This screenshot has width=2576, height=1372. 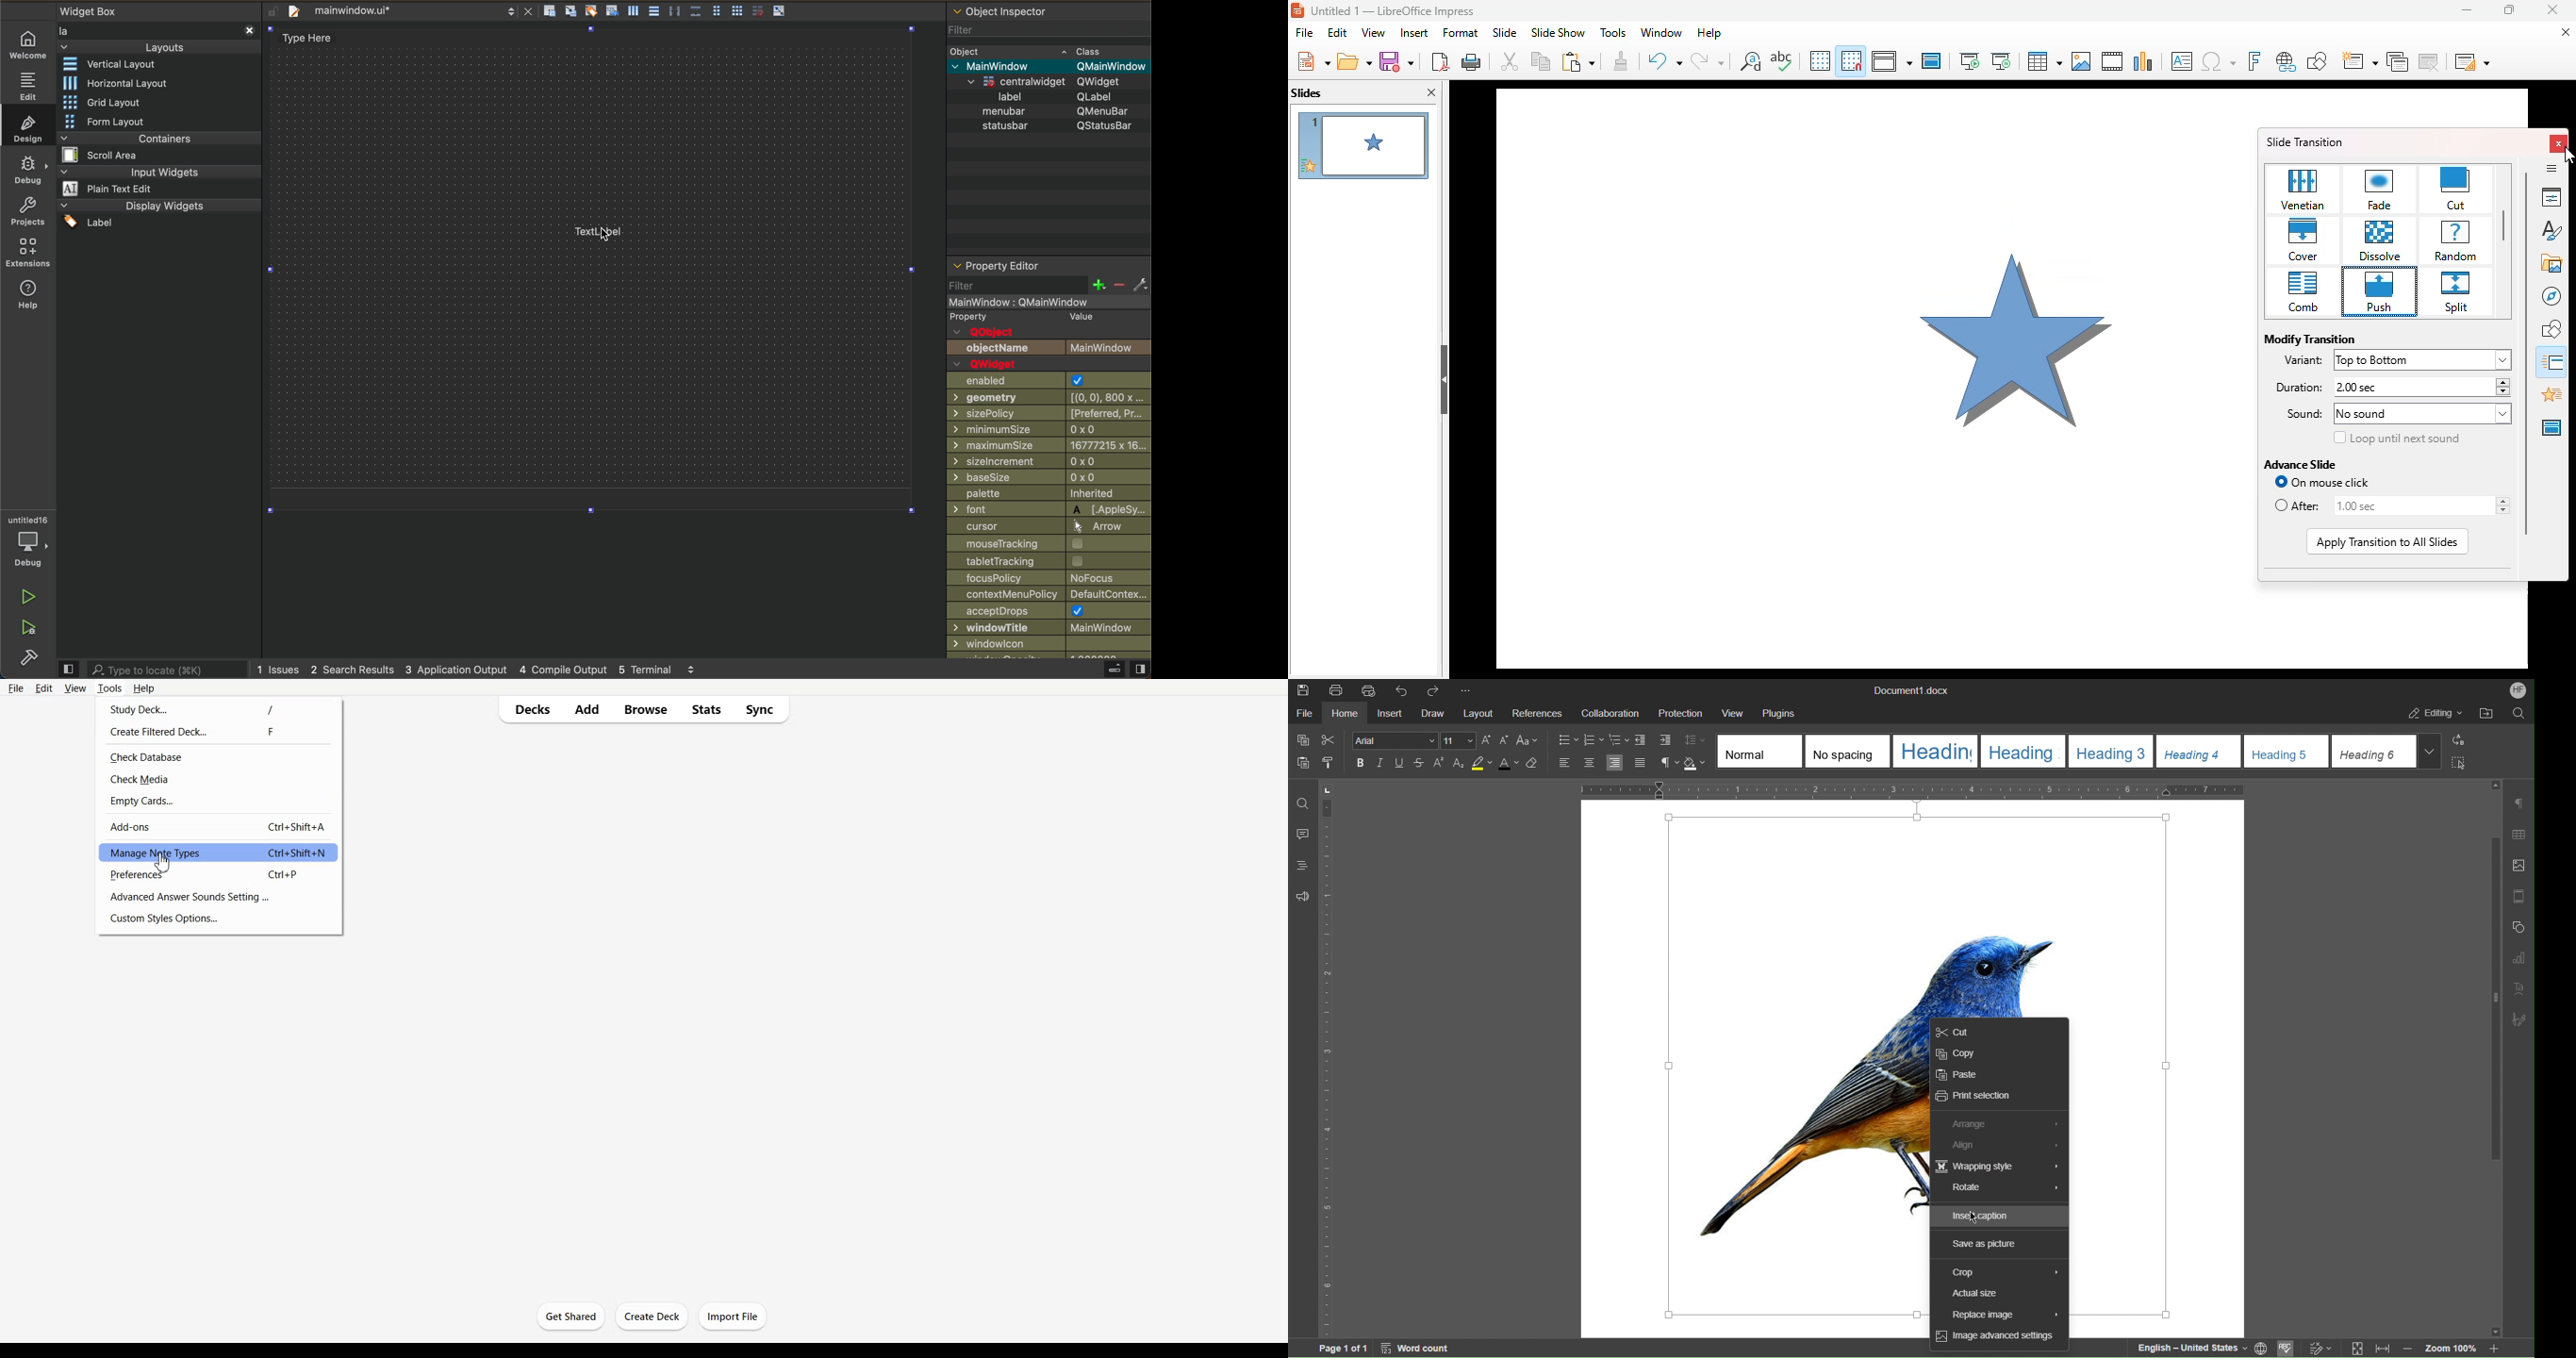 I want to click on Feedback and Support, so click(x=1302, y=896).